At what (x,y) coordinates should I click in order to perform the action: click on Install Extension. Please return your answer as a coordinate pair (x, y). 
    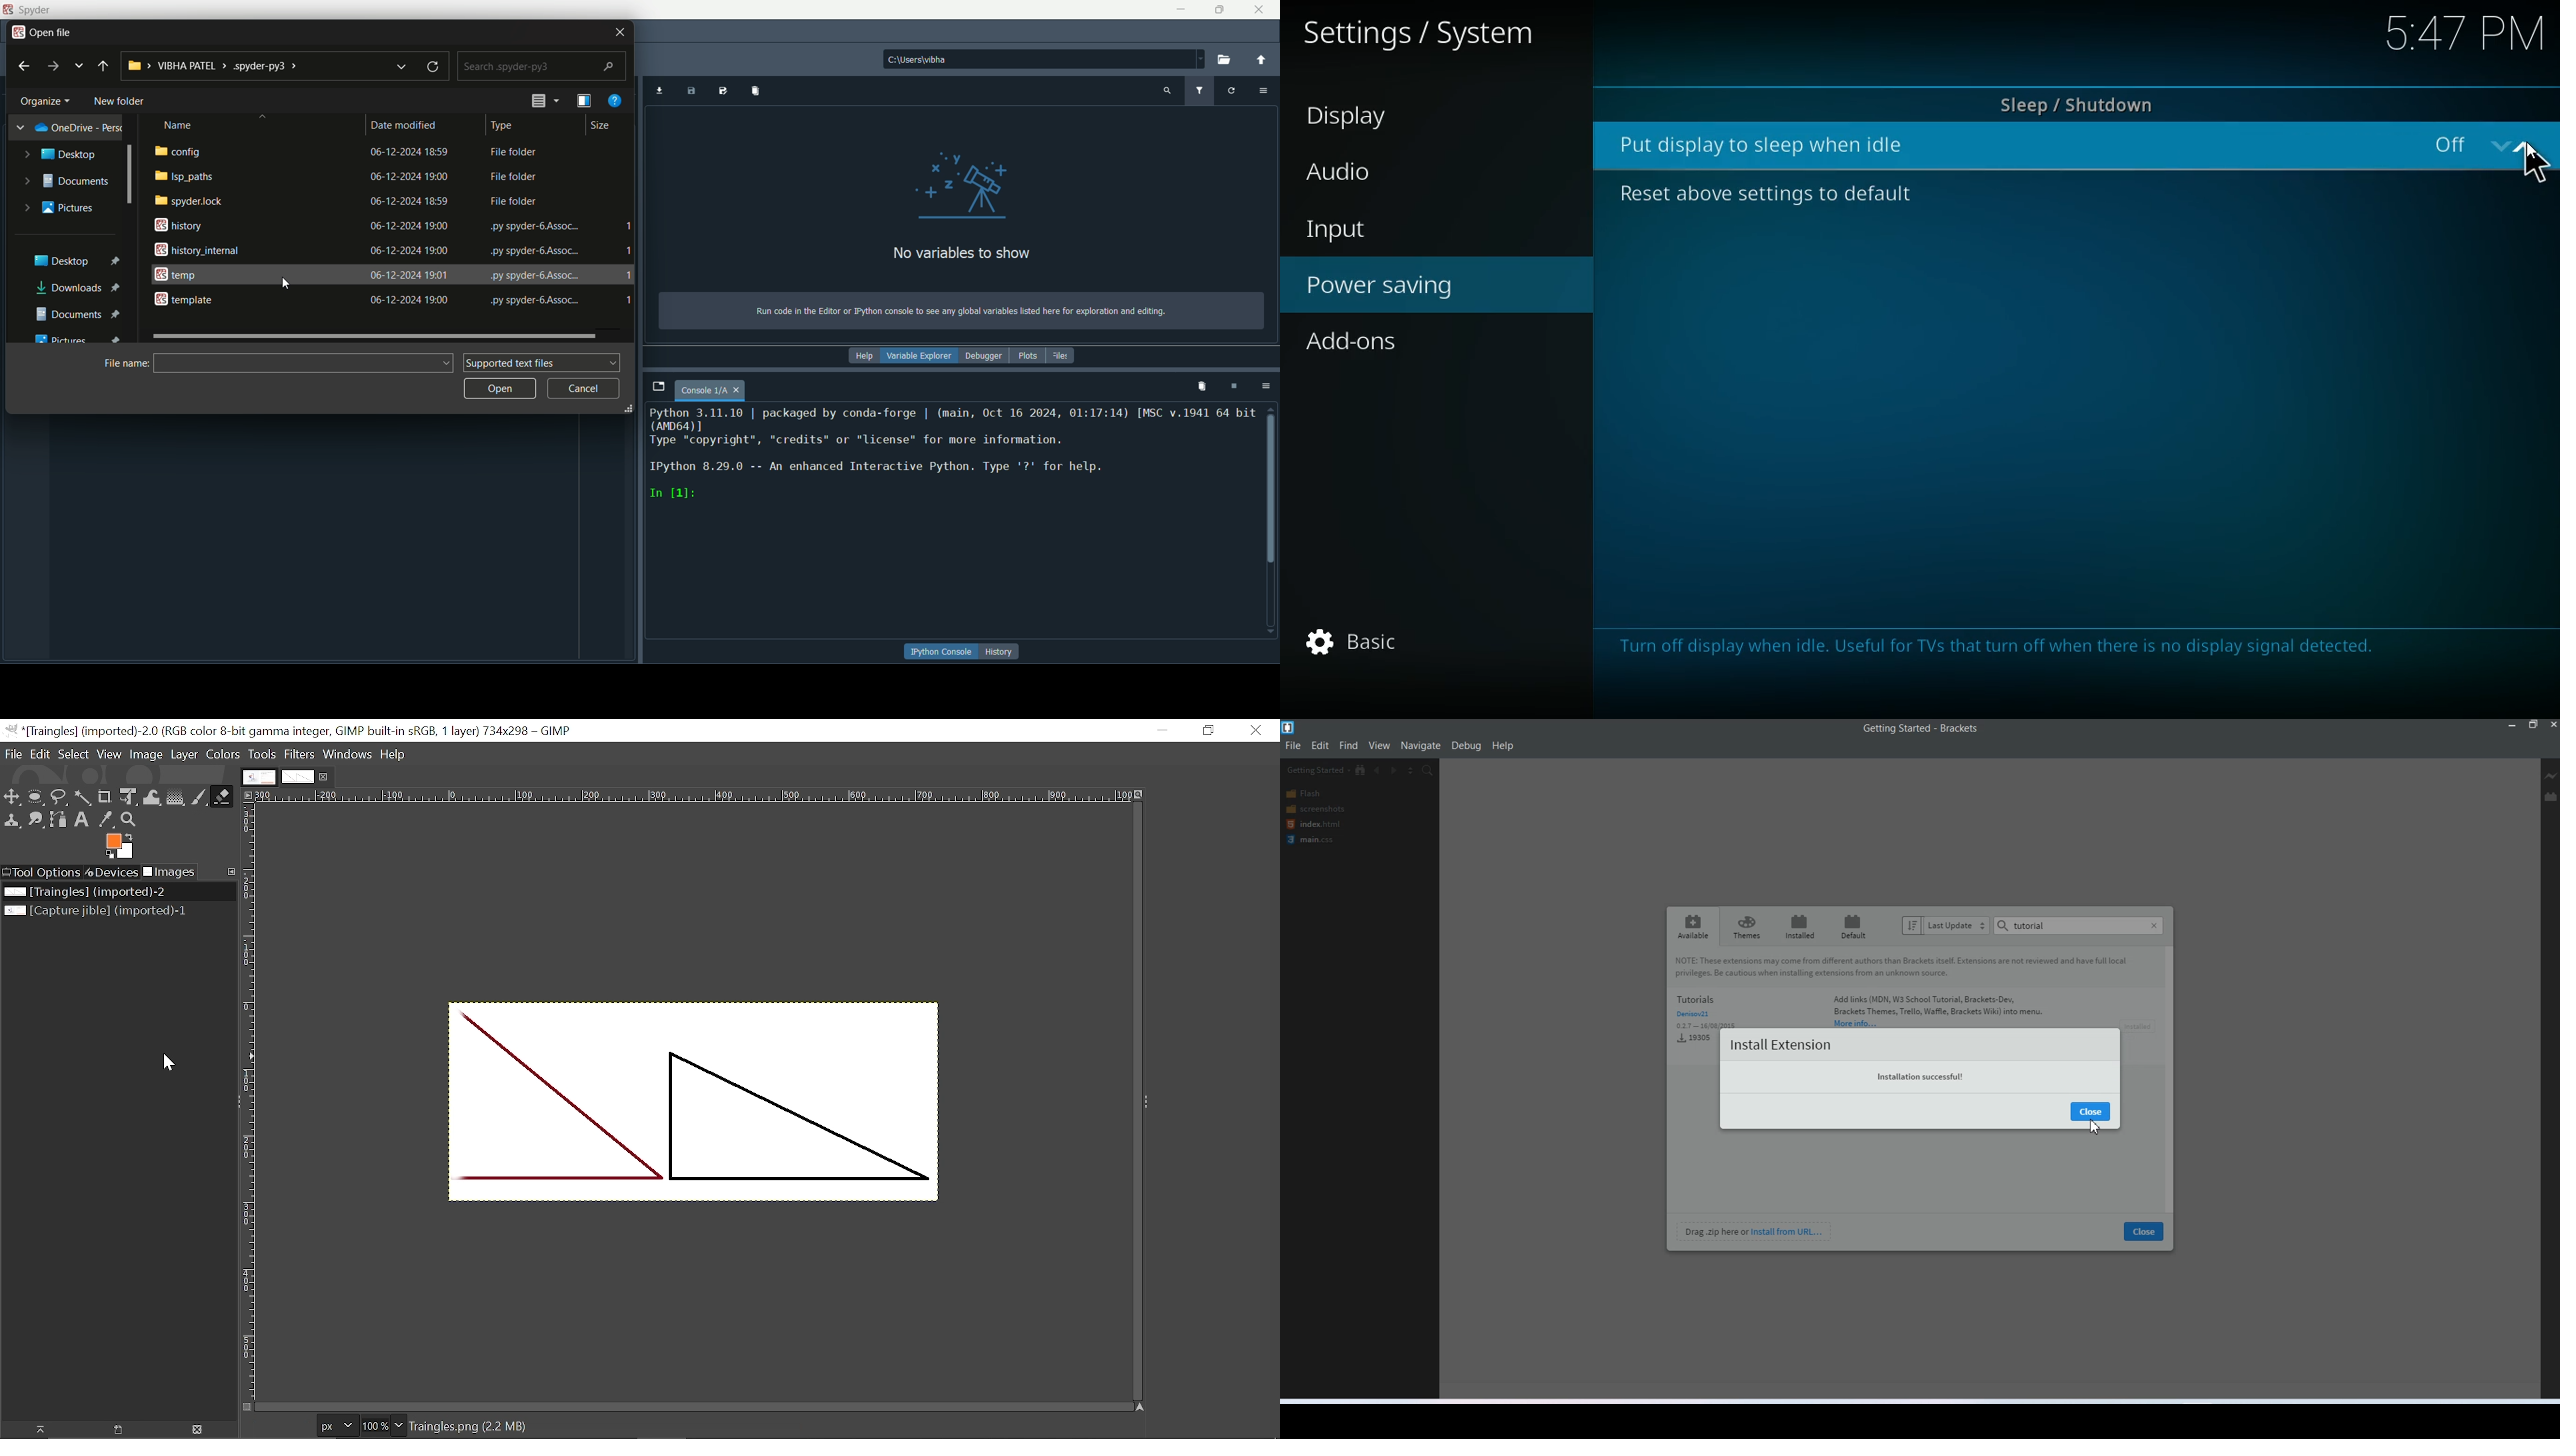
    Looking at the image, I should click on (1779, 1044).